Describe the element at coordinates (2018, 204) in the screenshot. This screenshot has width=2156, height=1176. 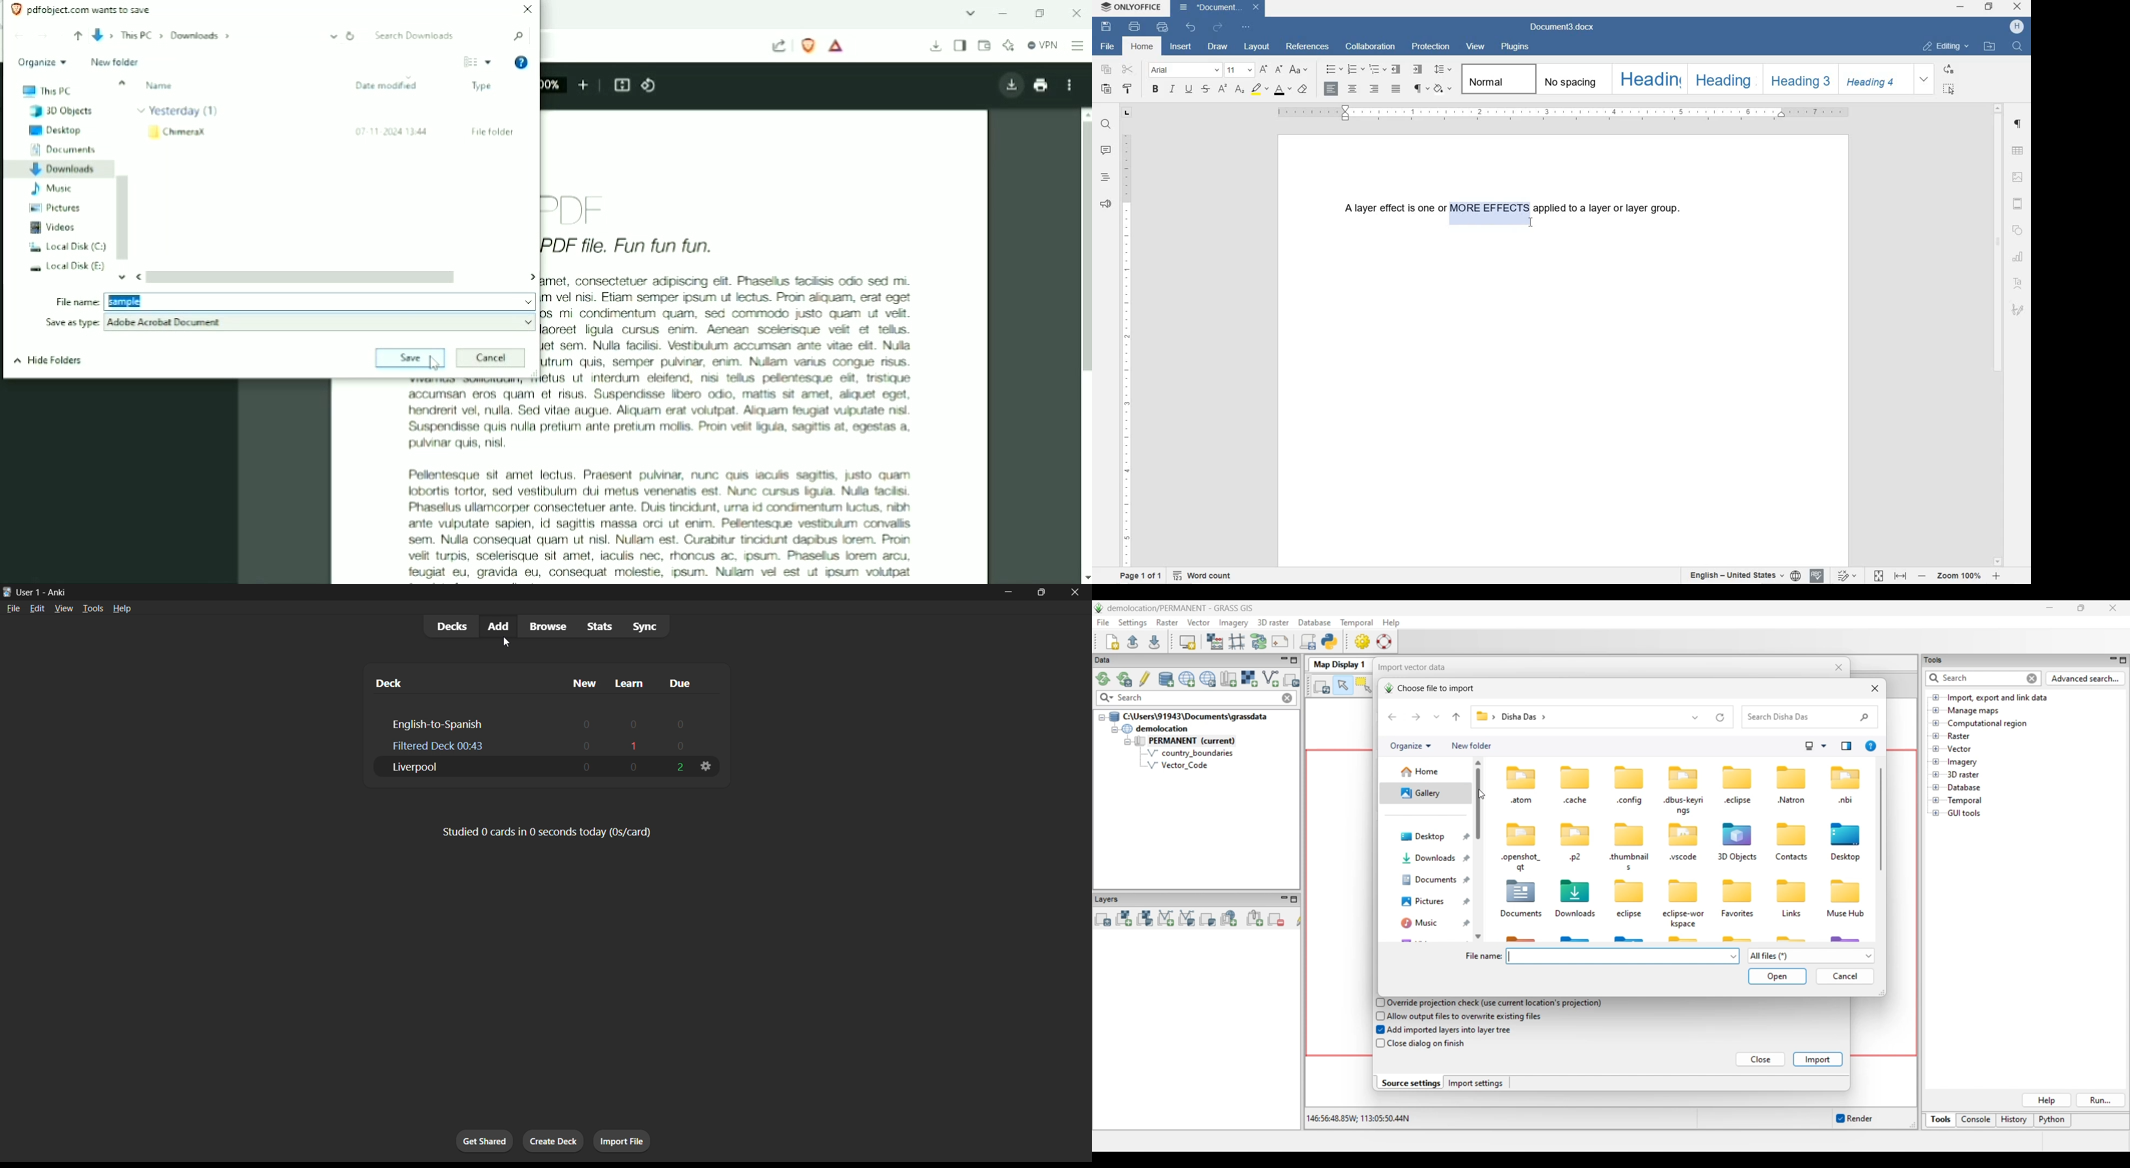
I see `HEADERS & FOOTERS` at that location.